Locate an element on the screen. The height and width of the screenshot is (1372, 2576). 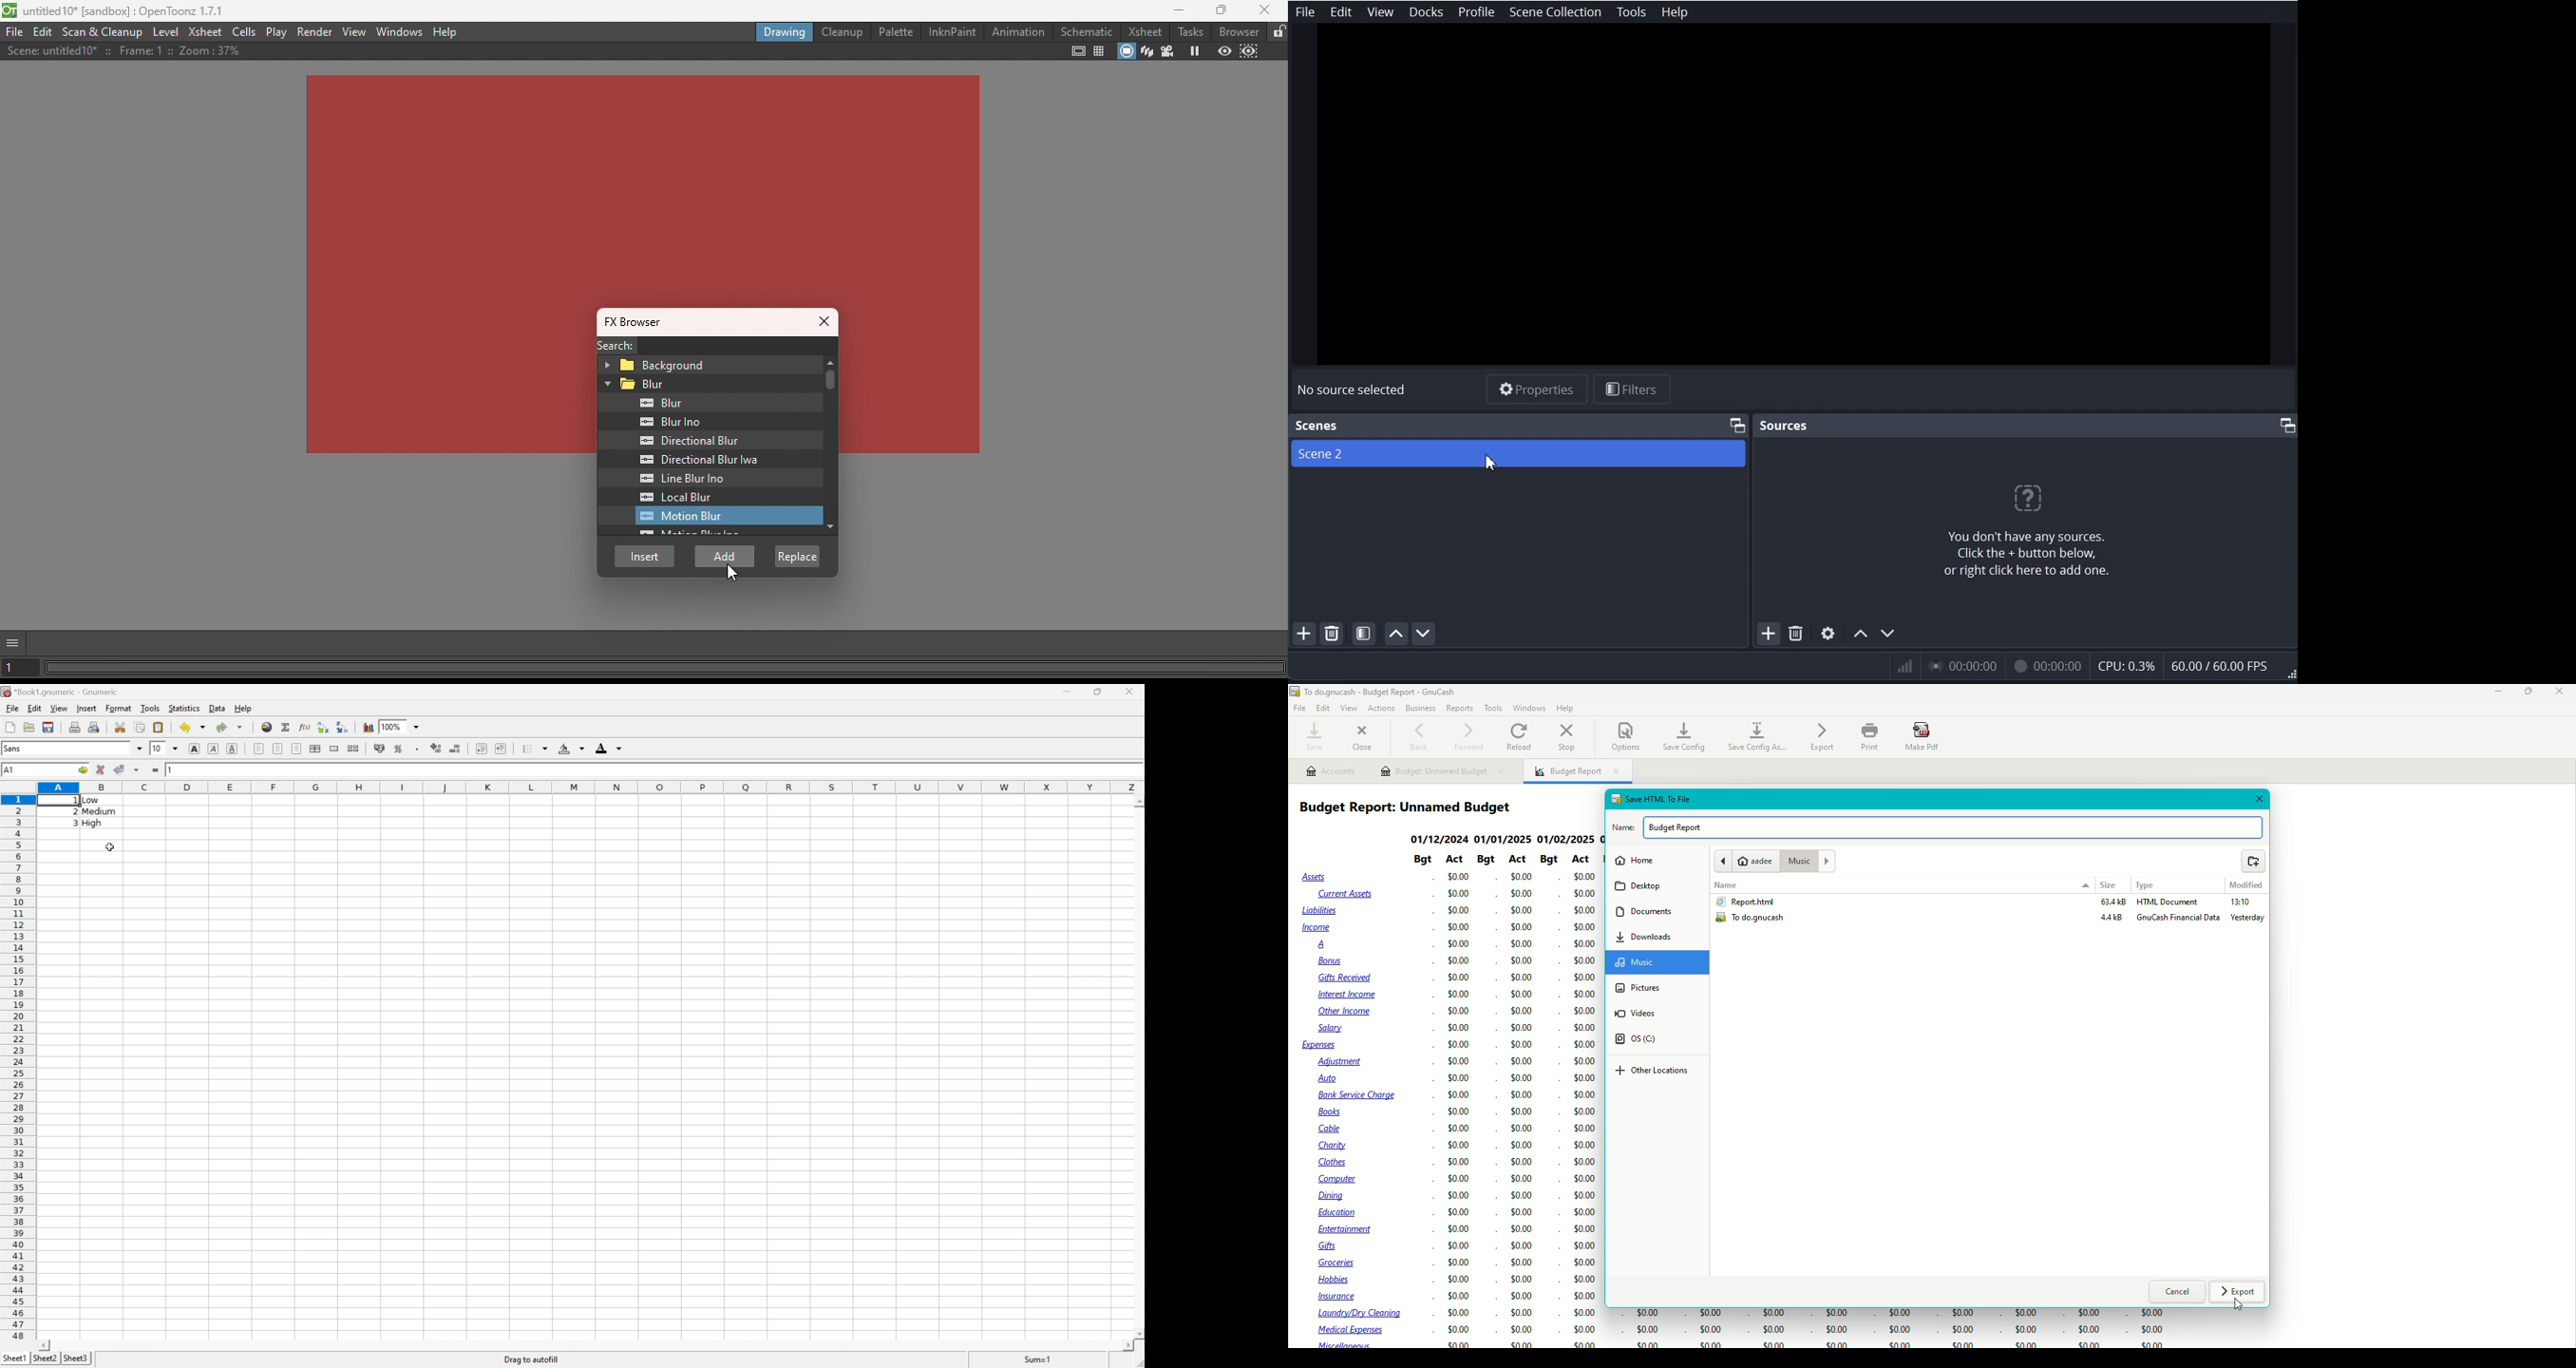
No source selected is located at coordinates (1352, 390).